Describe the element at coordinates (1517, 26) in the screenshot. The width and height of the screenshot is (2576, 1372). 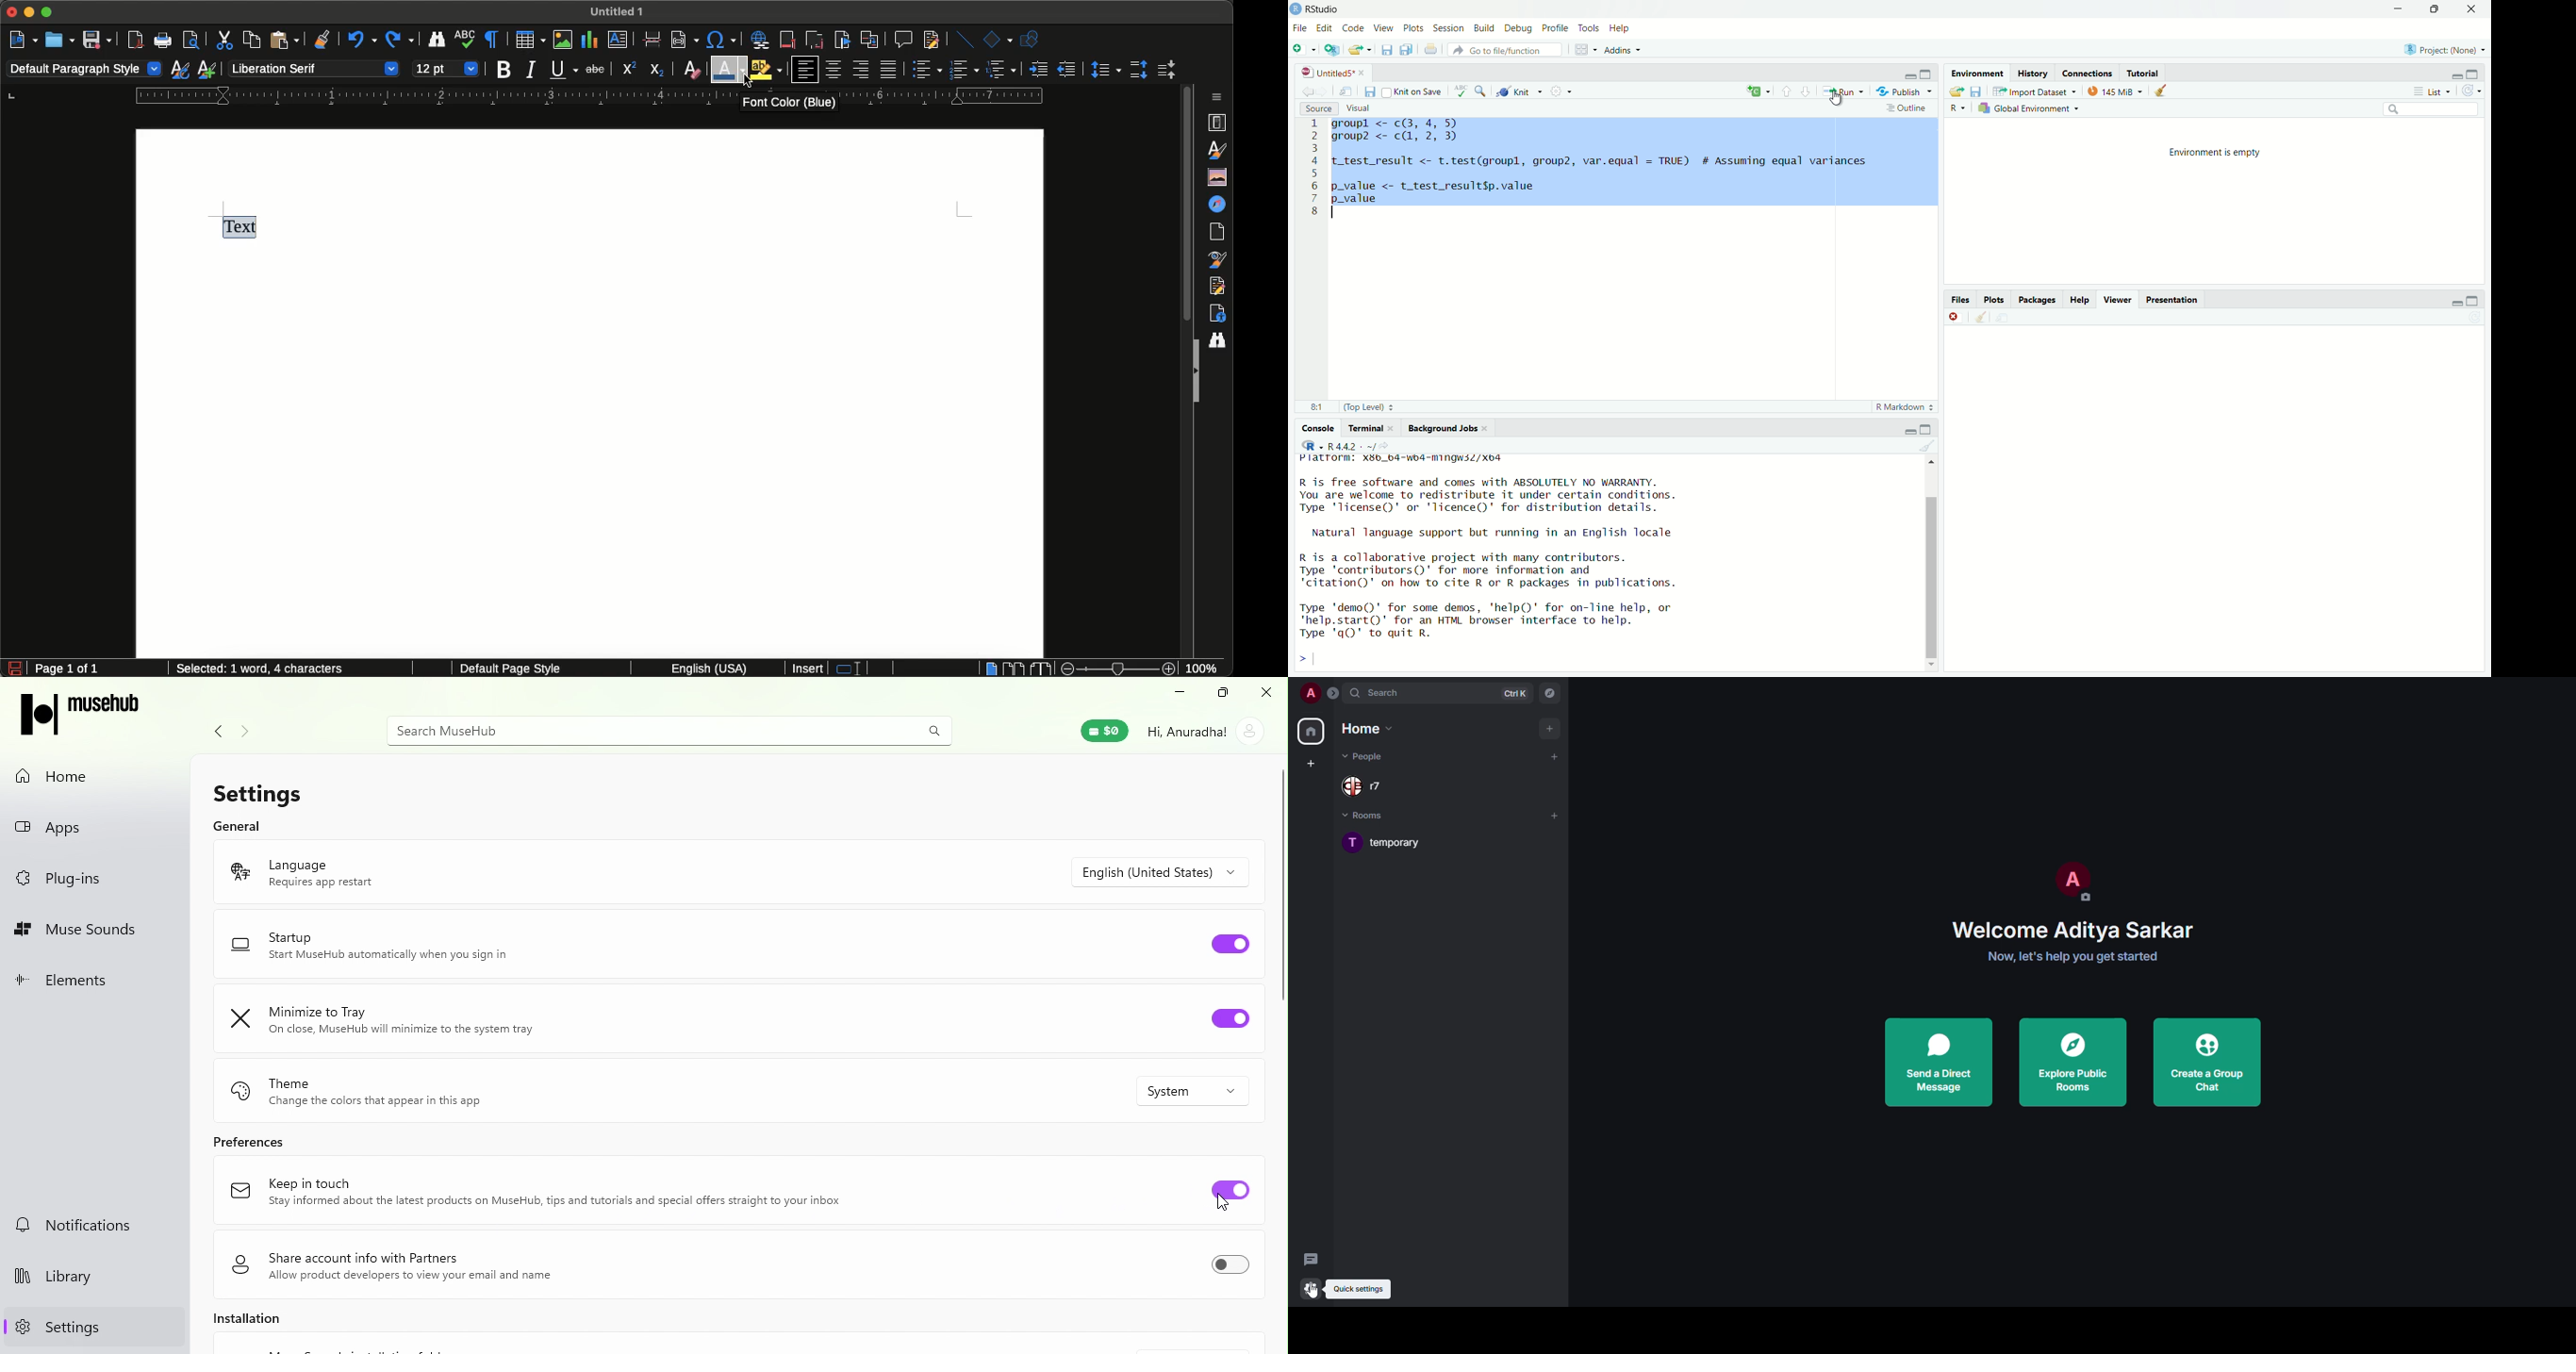
I see `Debug` at that location.